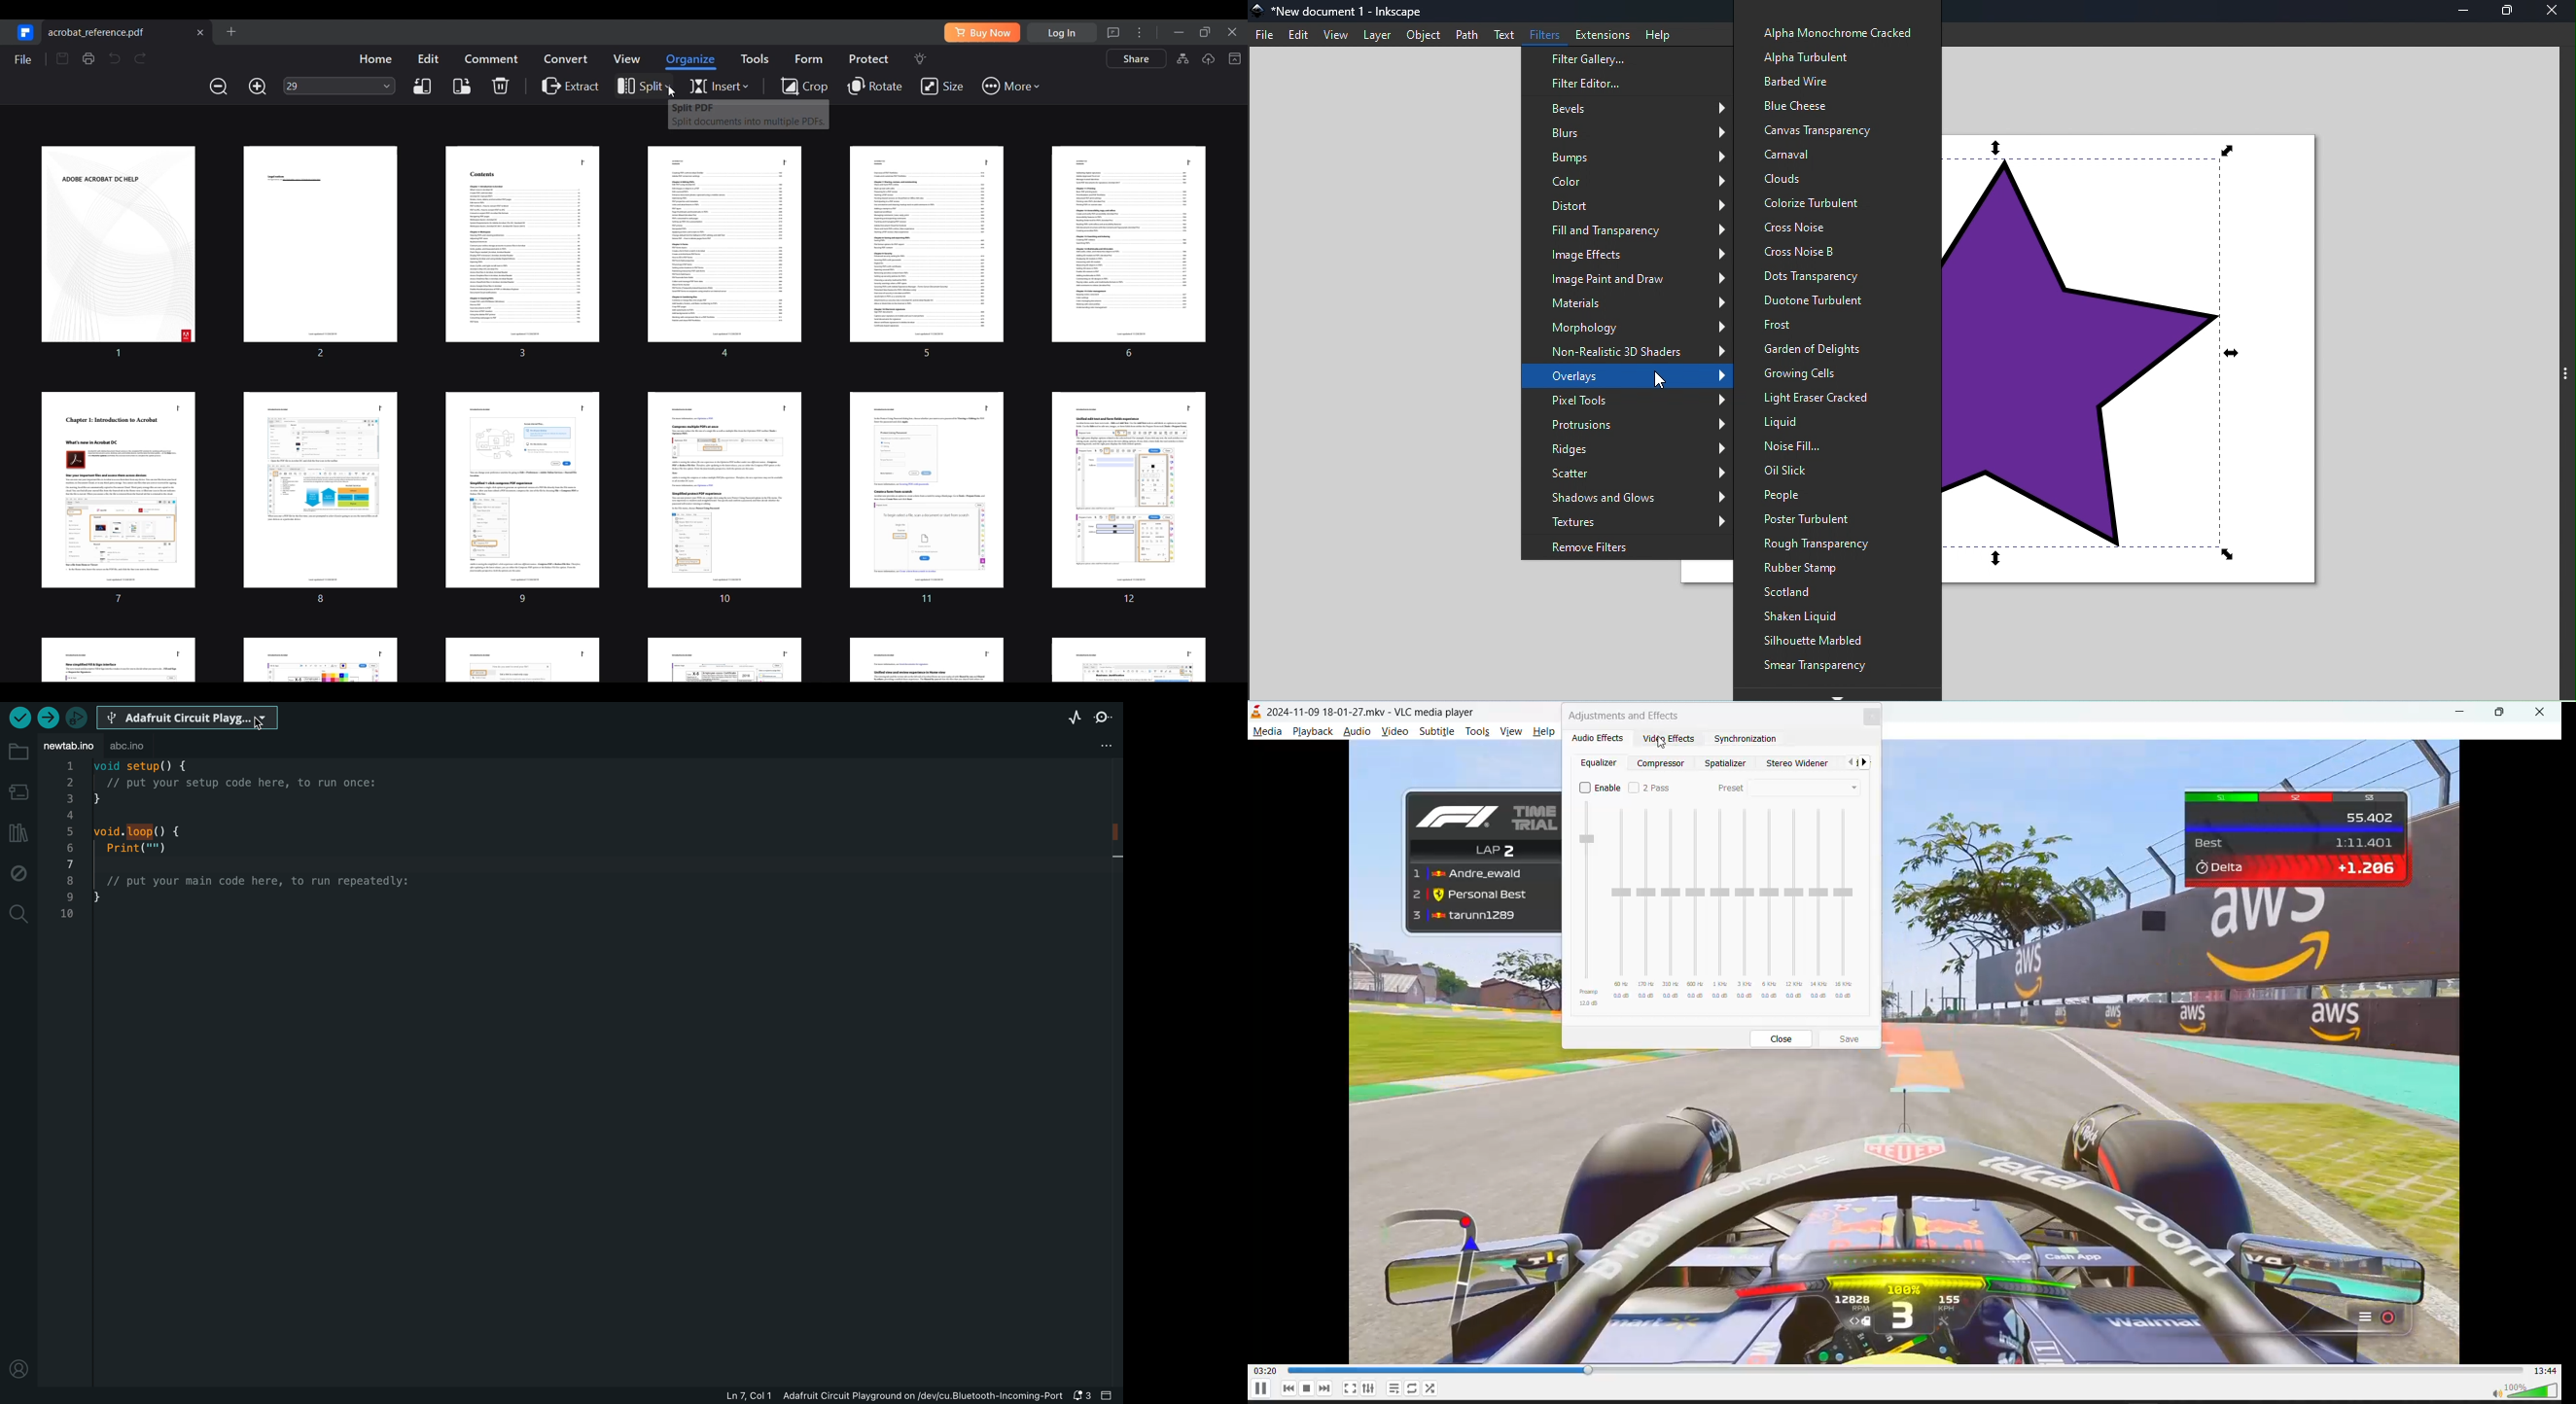 This screenshot has width=2576, height=1428. What do you see at coordinates (18, 720) in the screenshot?
I see `verify` at bounding box center [18, 720].